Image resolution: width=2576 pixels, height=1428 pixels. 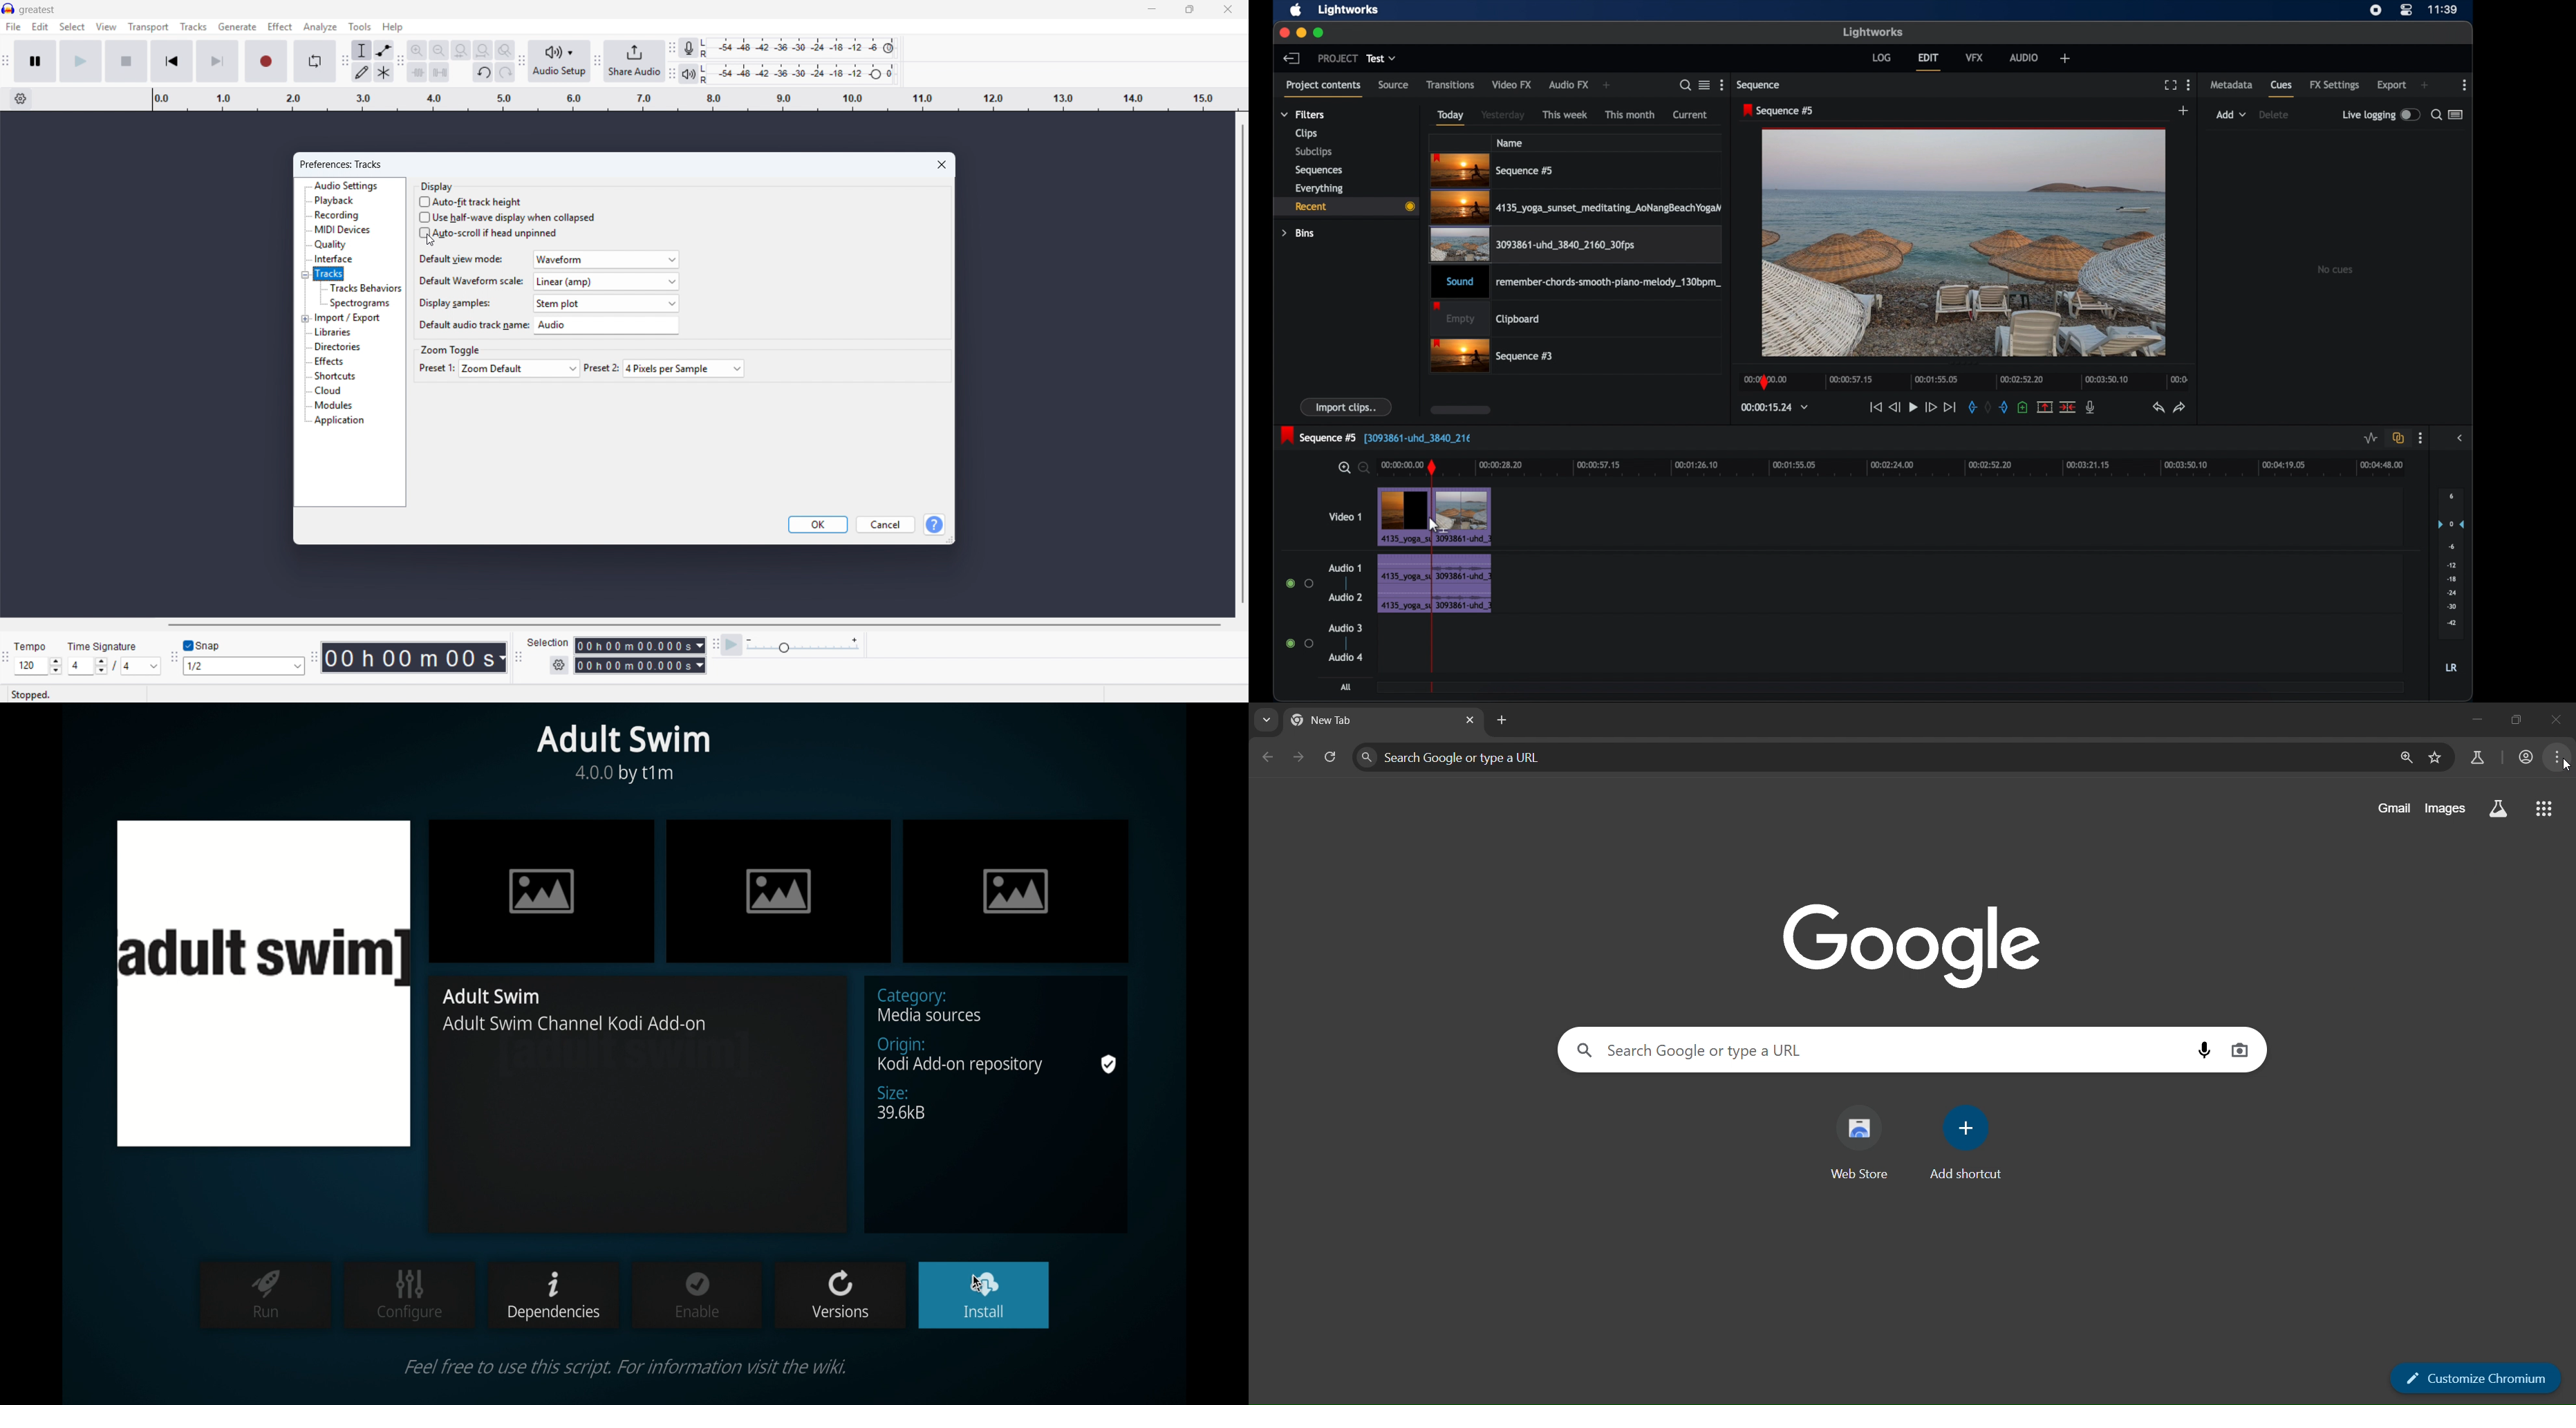 I want to click on video clip, so click(x=1575, y=245).